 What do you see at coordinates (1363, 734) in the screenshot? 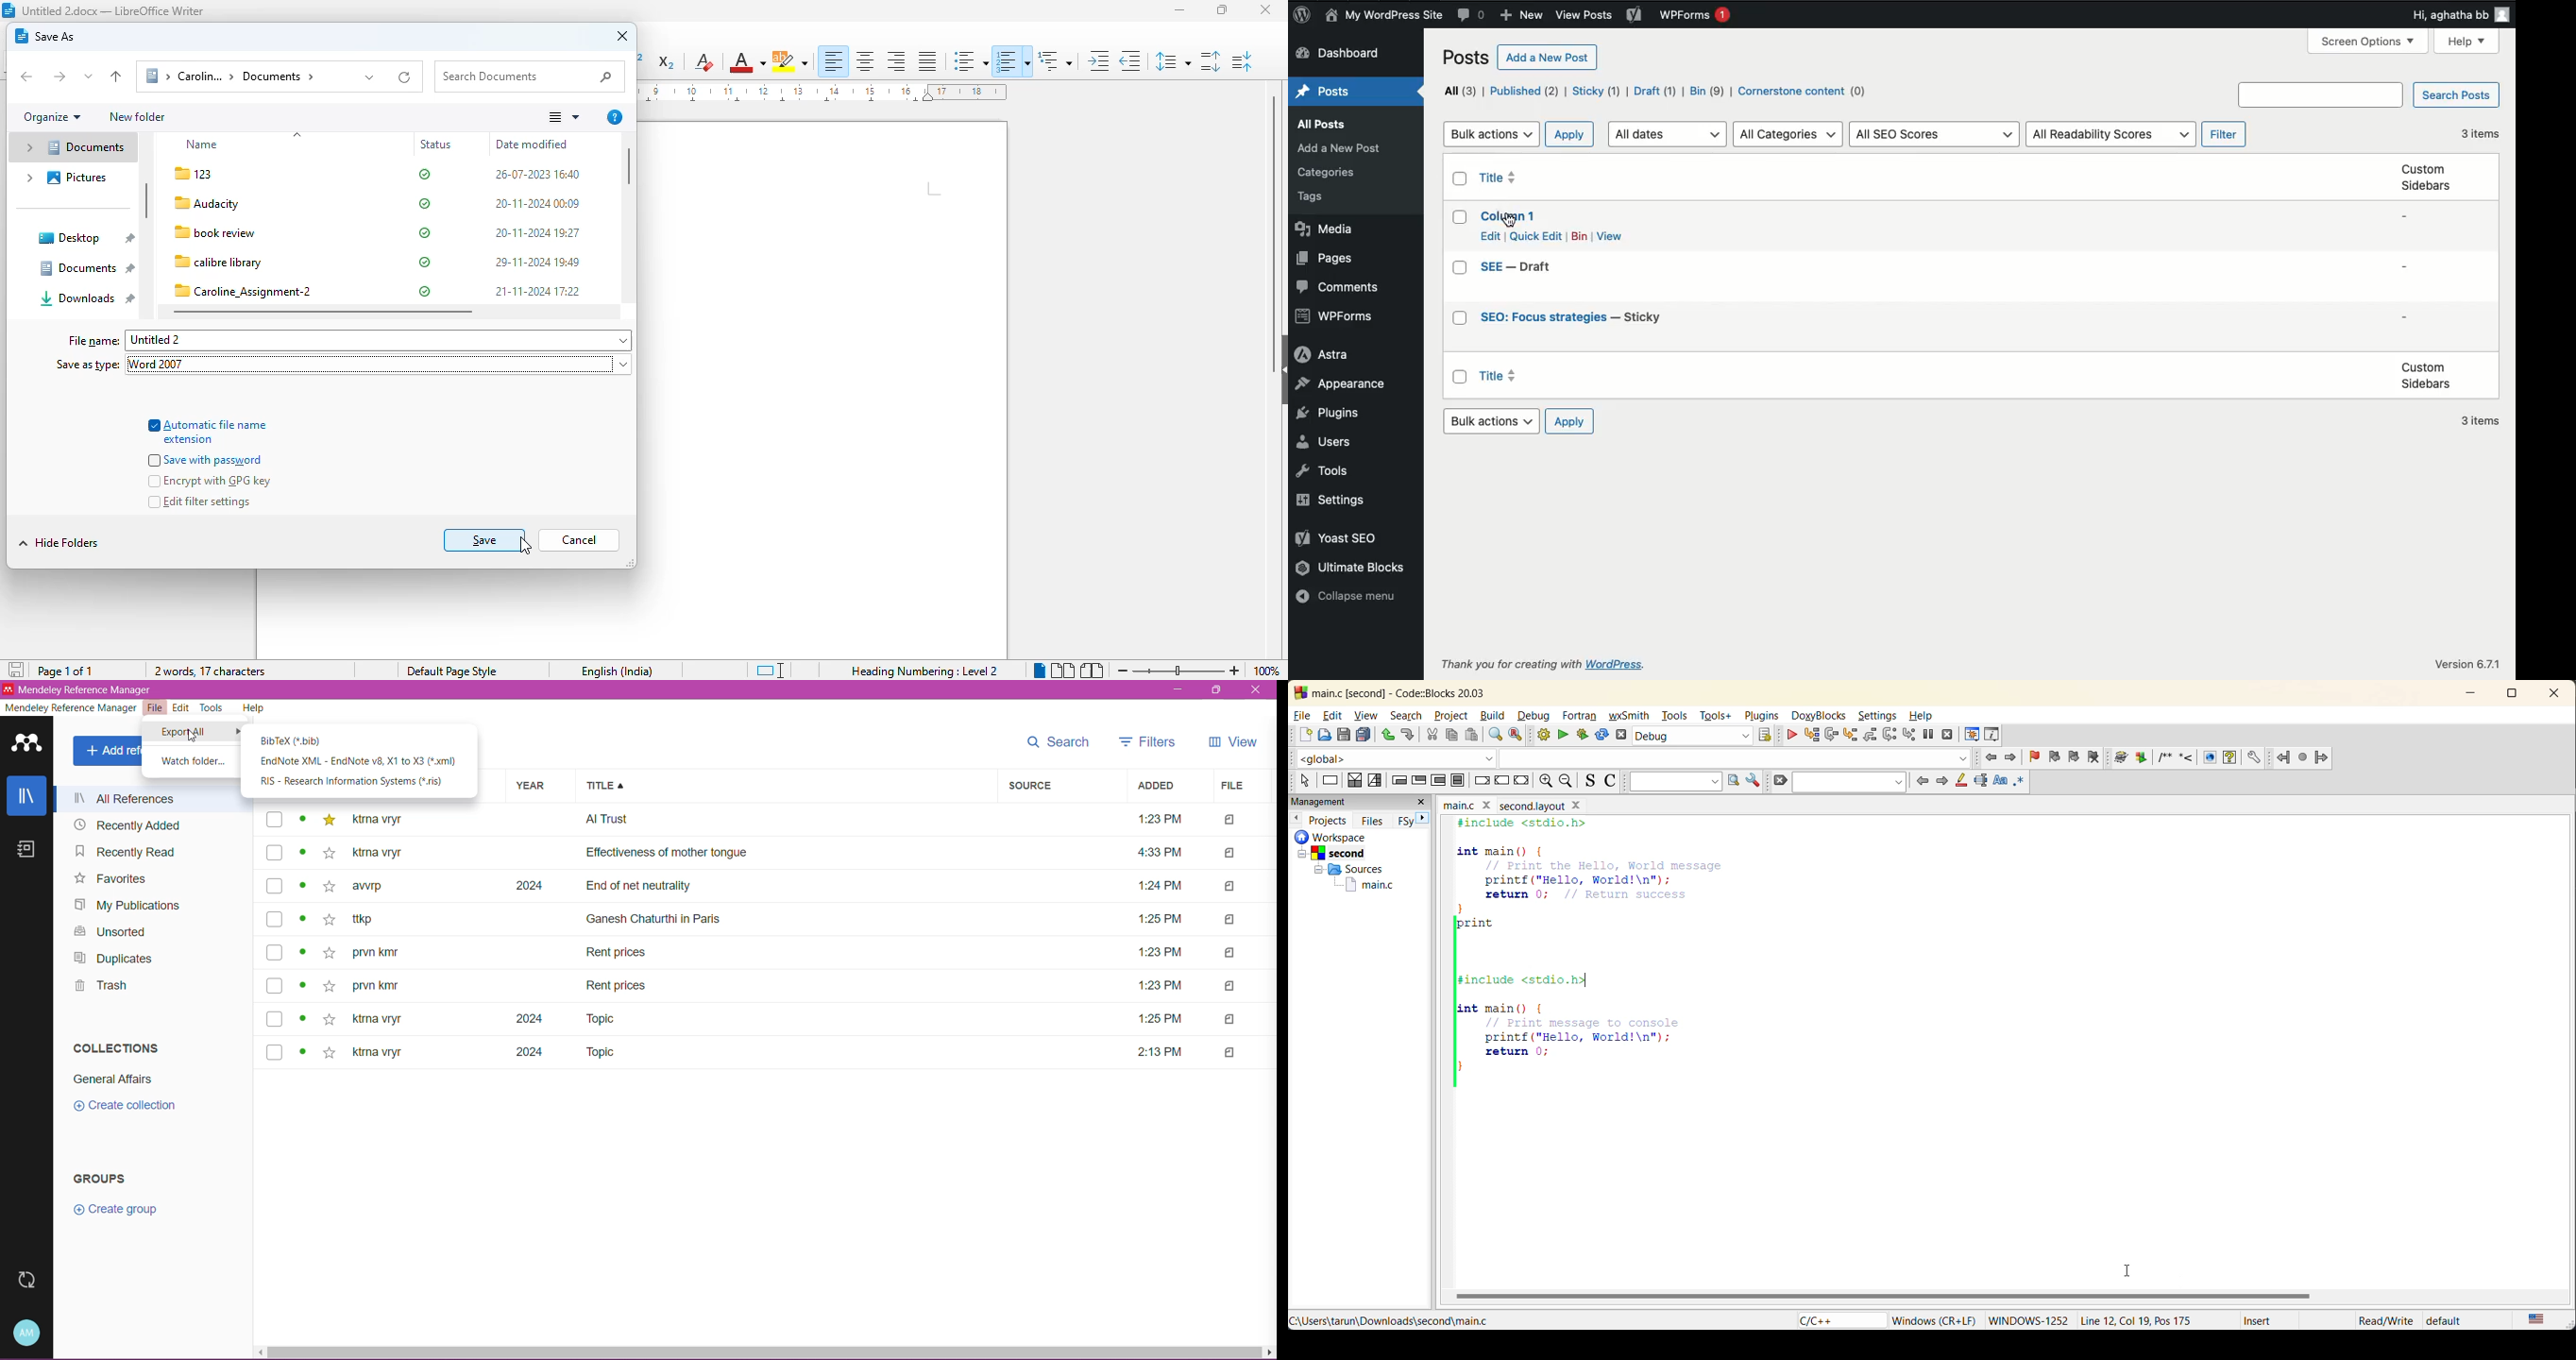
I see `save everything` at bounding box center [1363, 734].